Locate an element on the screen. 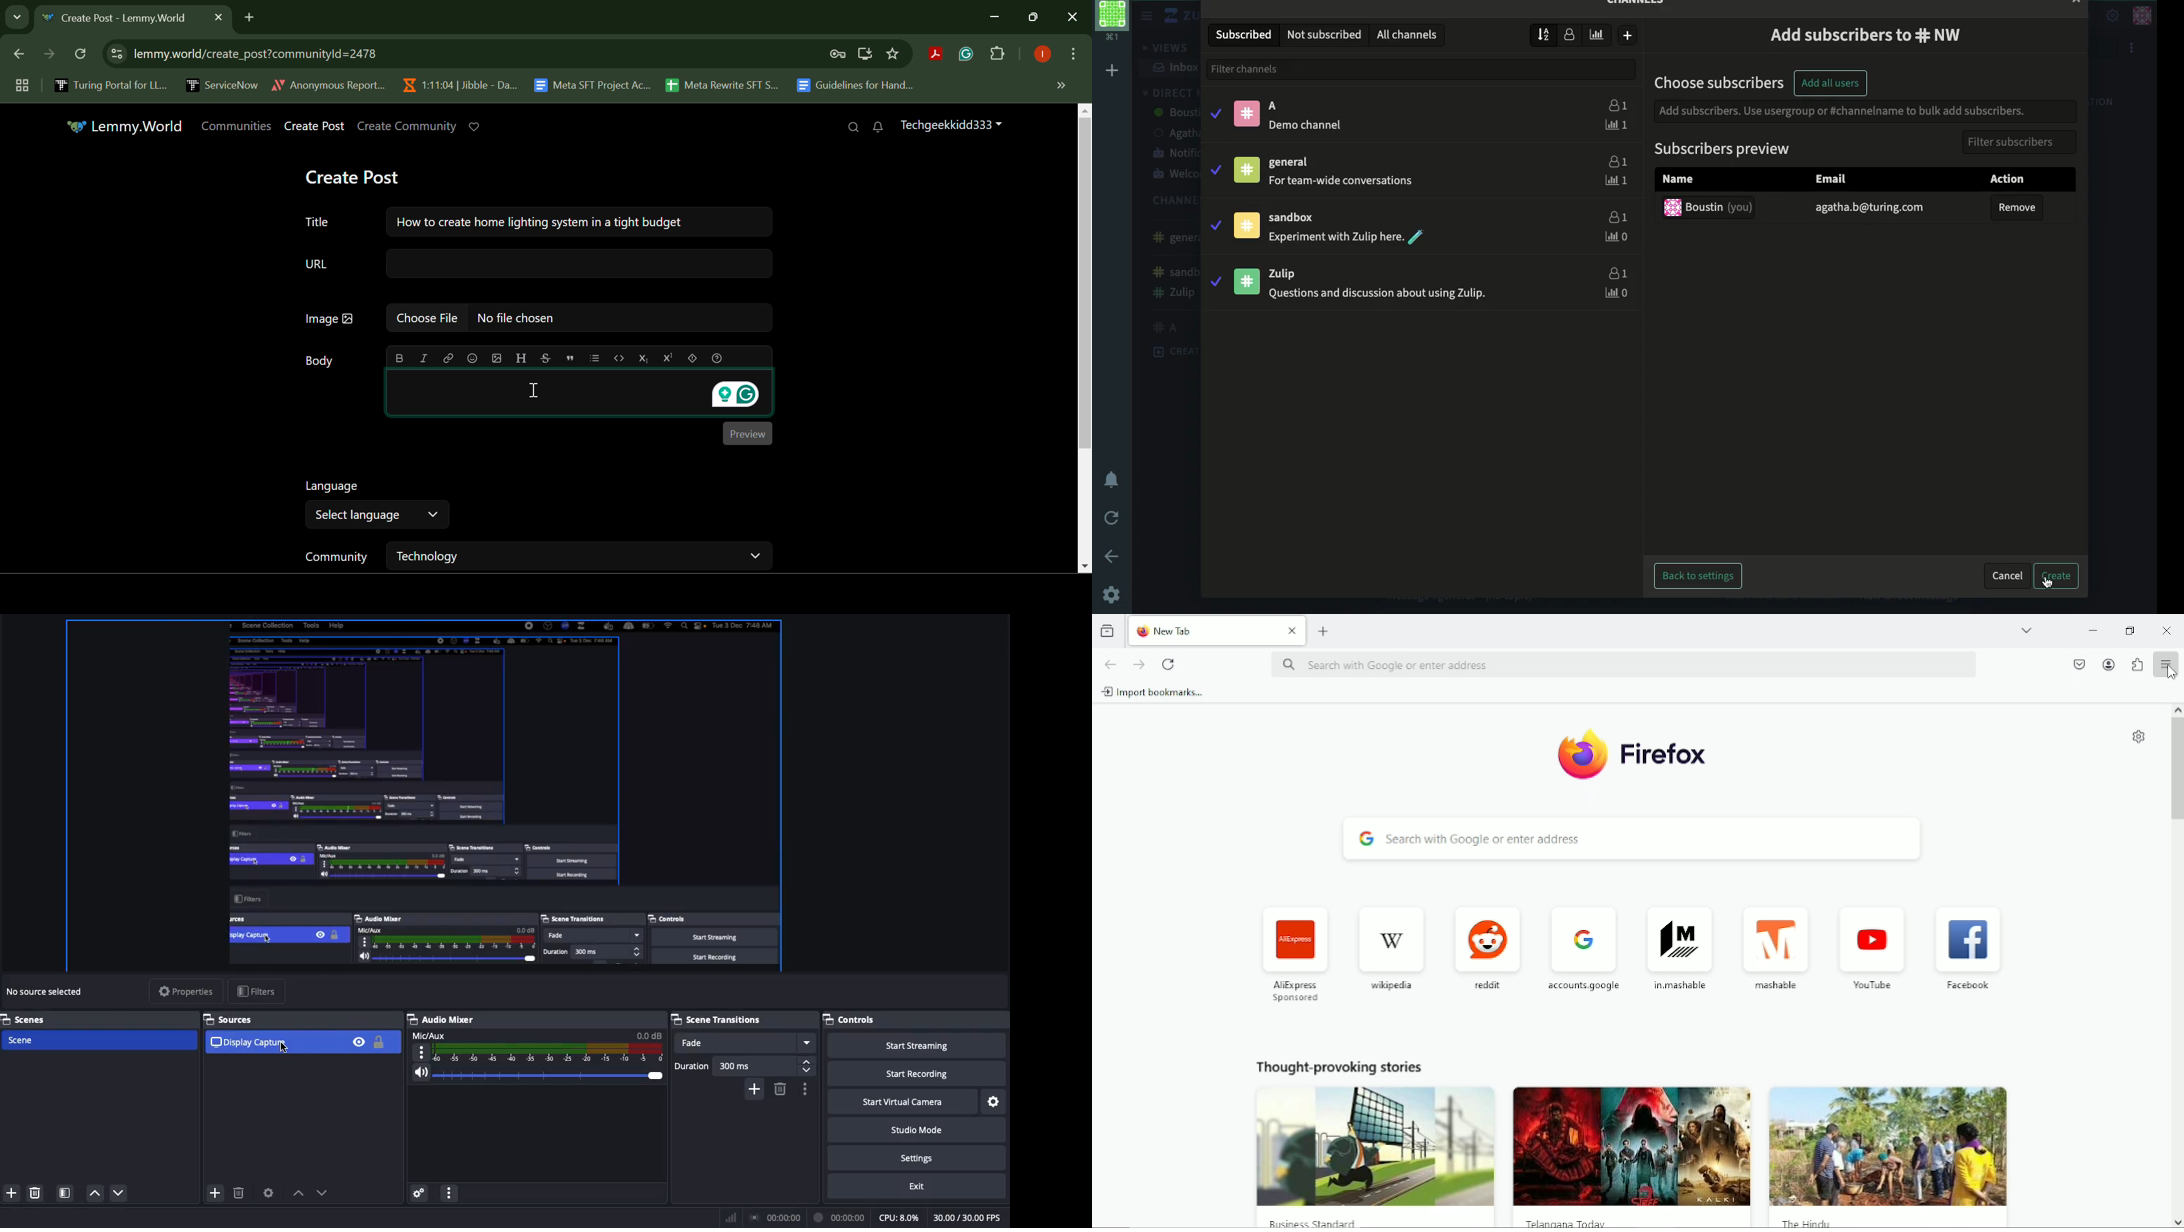 Image resolution: width=2184 pixels, height=1232 pixels. facebook is located at coordinates (1970, 946).